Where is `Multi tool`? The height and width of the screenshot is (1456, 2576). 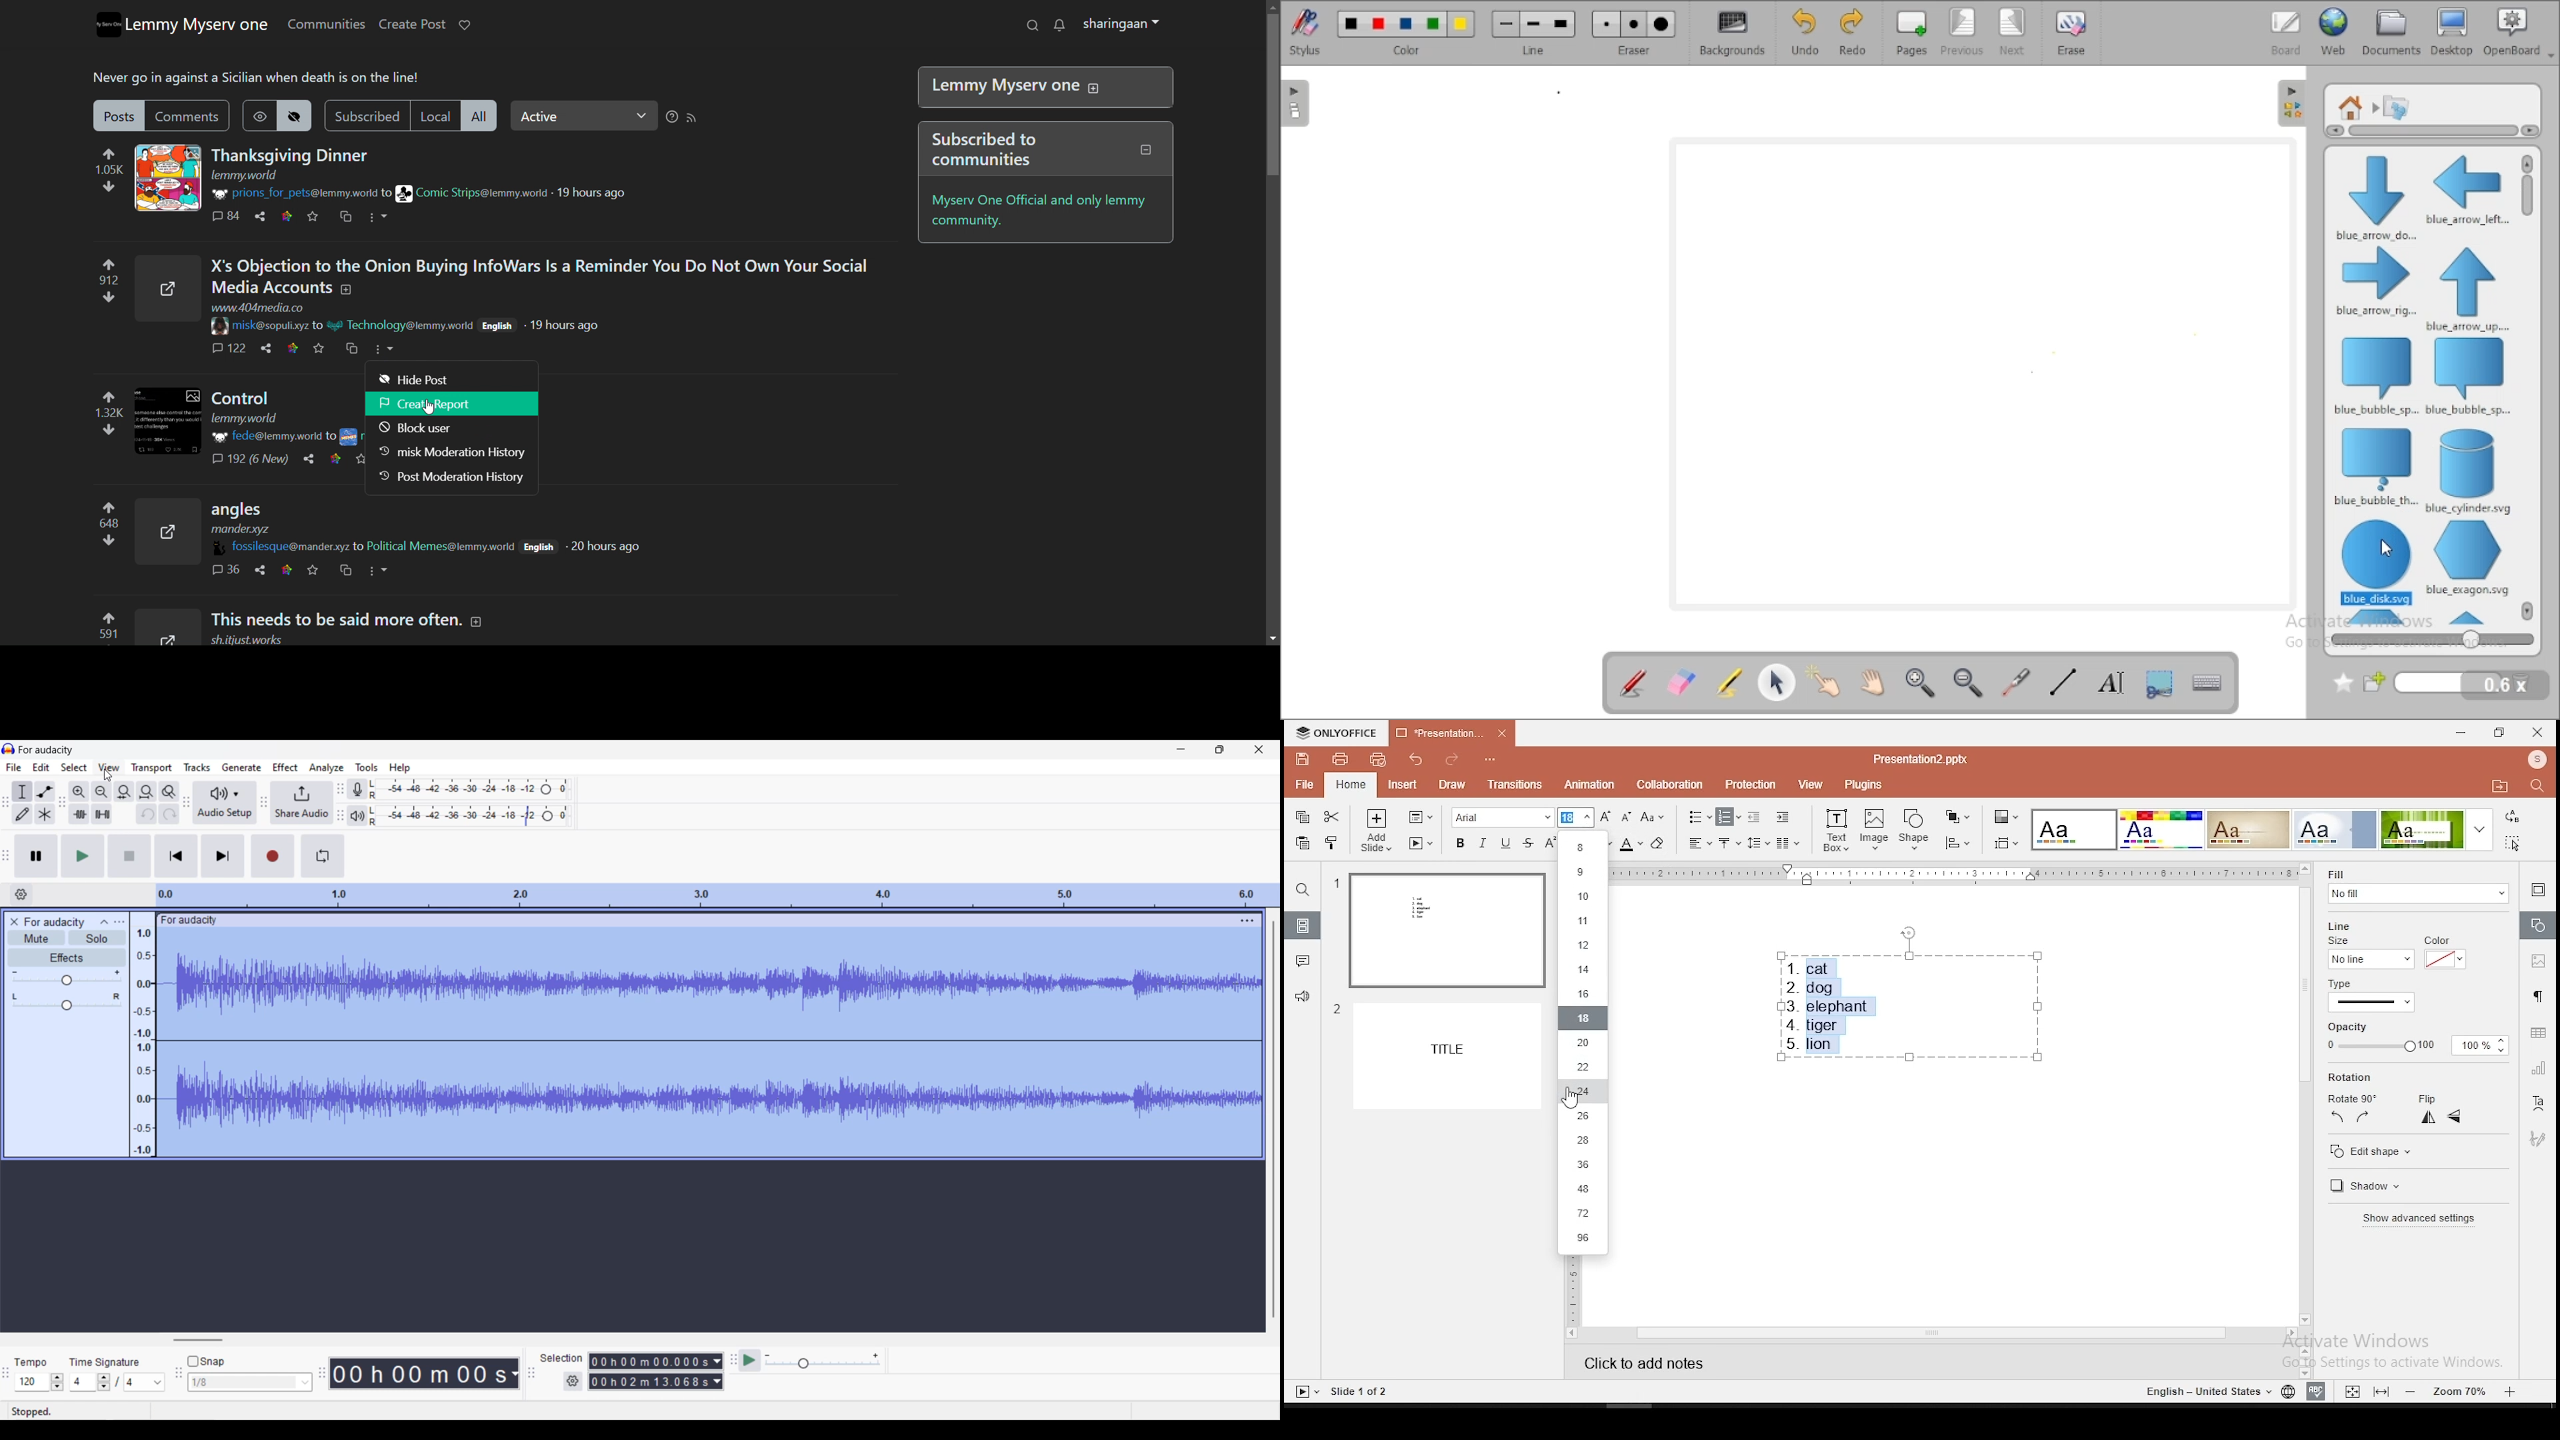
Multi tool is located at coordinates (45, 814).